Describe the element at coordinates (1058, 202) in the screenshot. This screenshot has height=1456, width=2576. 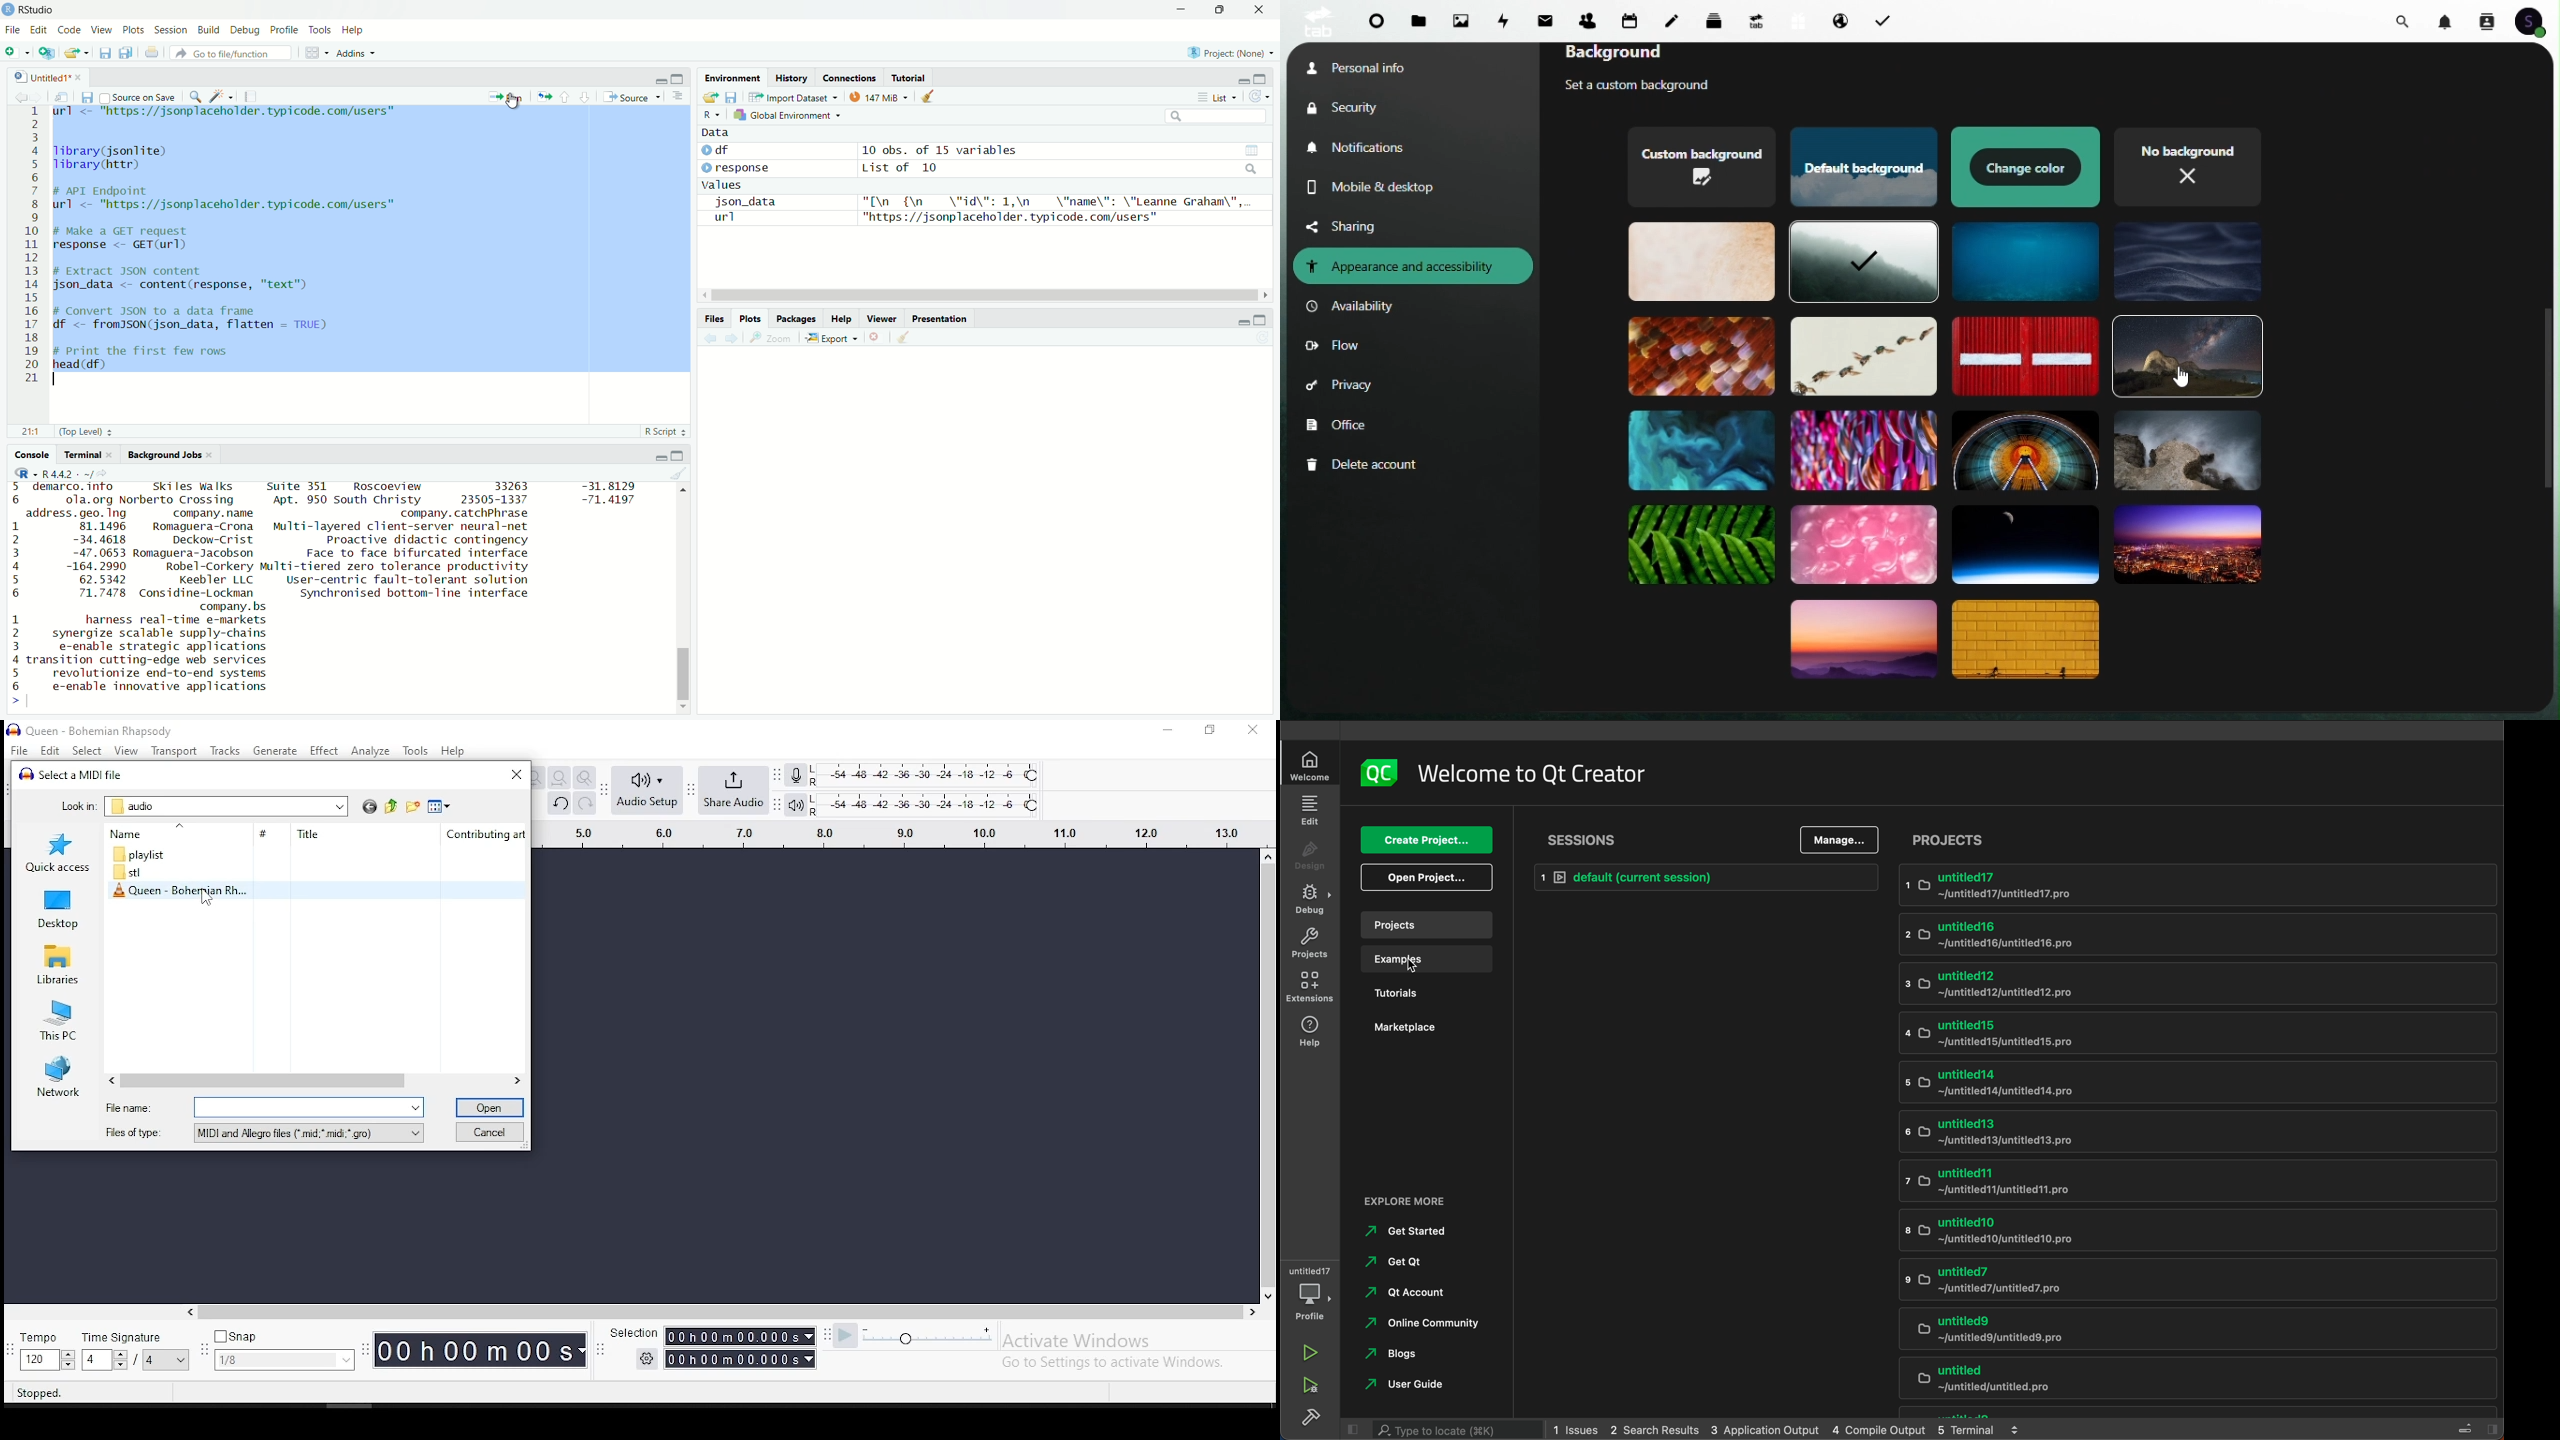
I see `"I\n {\n \"id\": 1,\n \"name\": \"Leanne Graham\",..` at that location.